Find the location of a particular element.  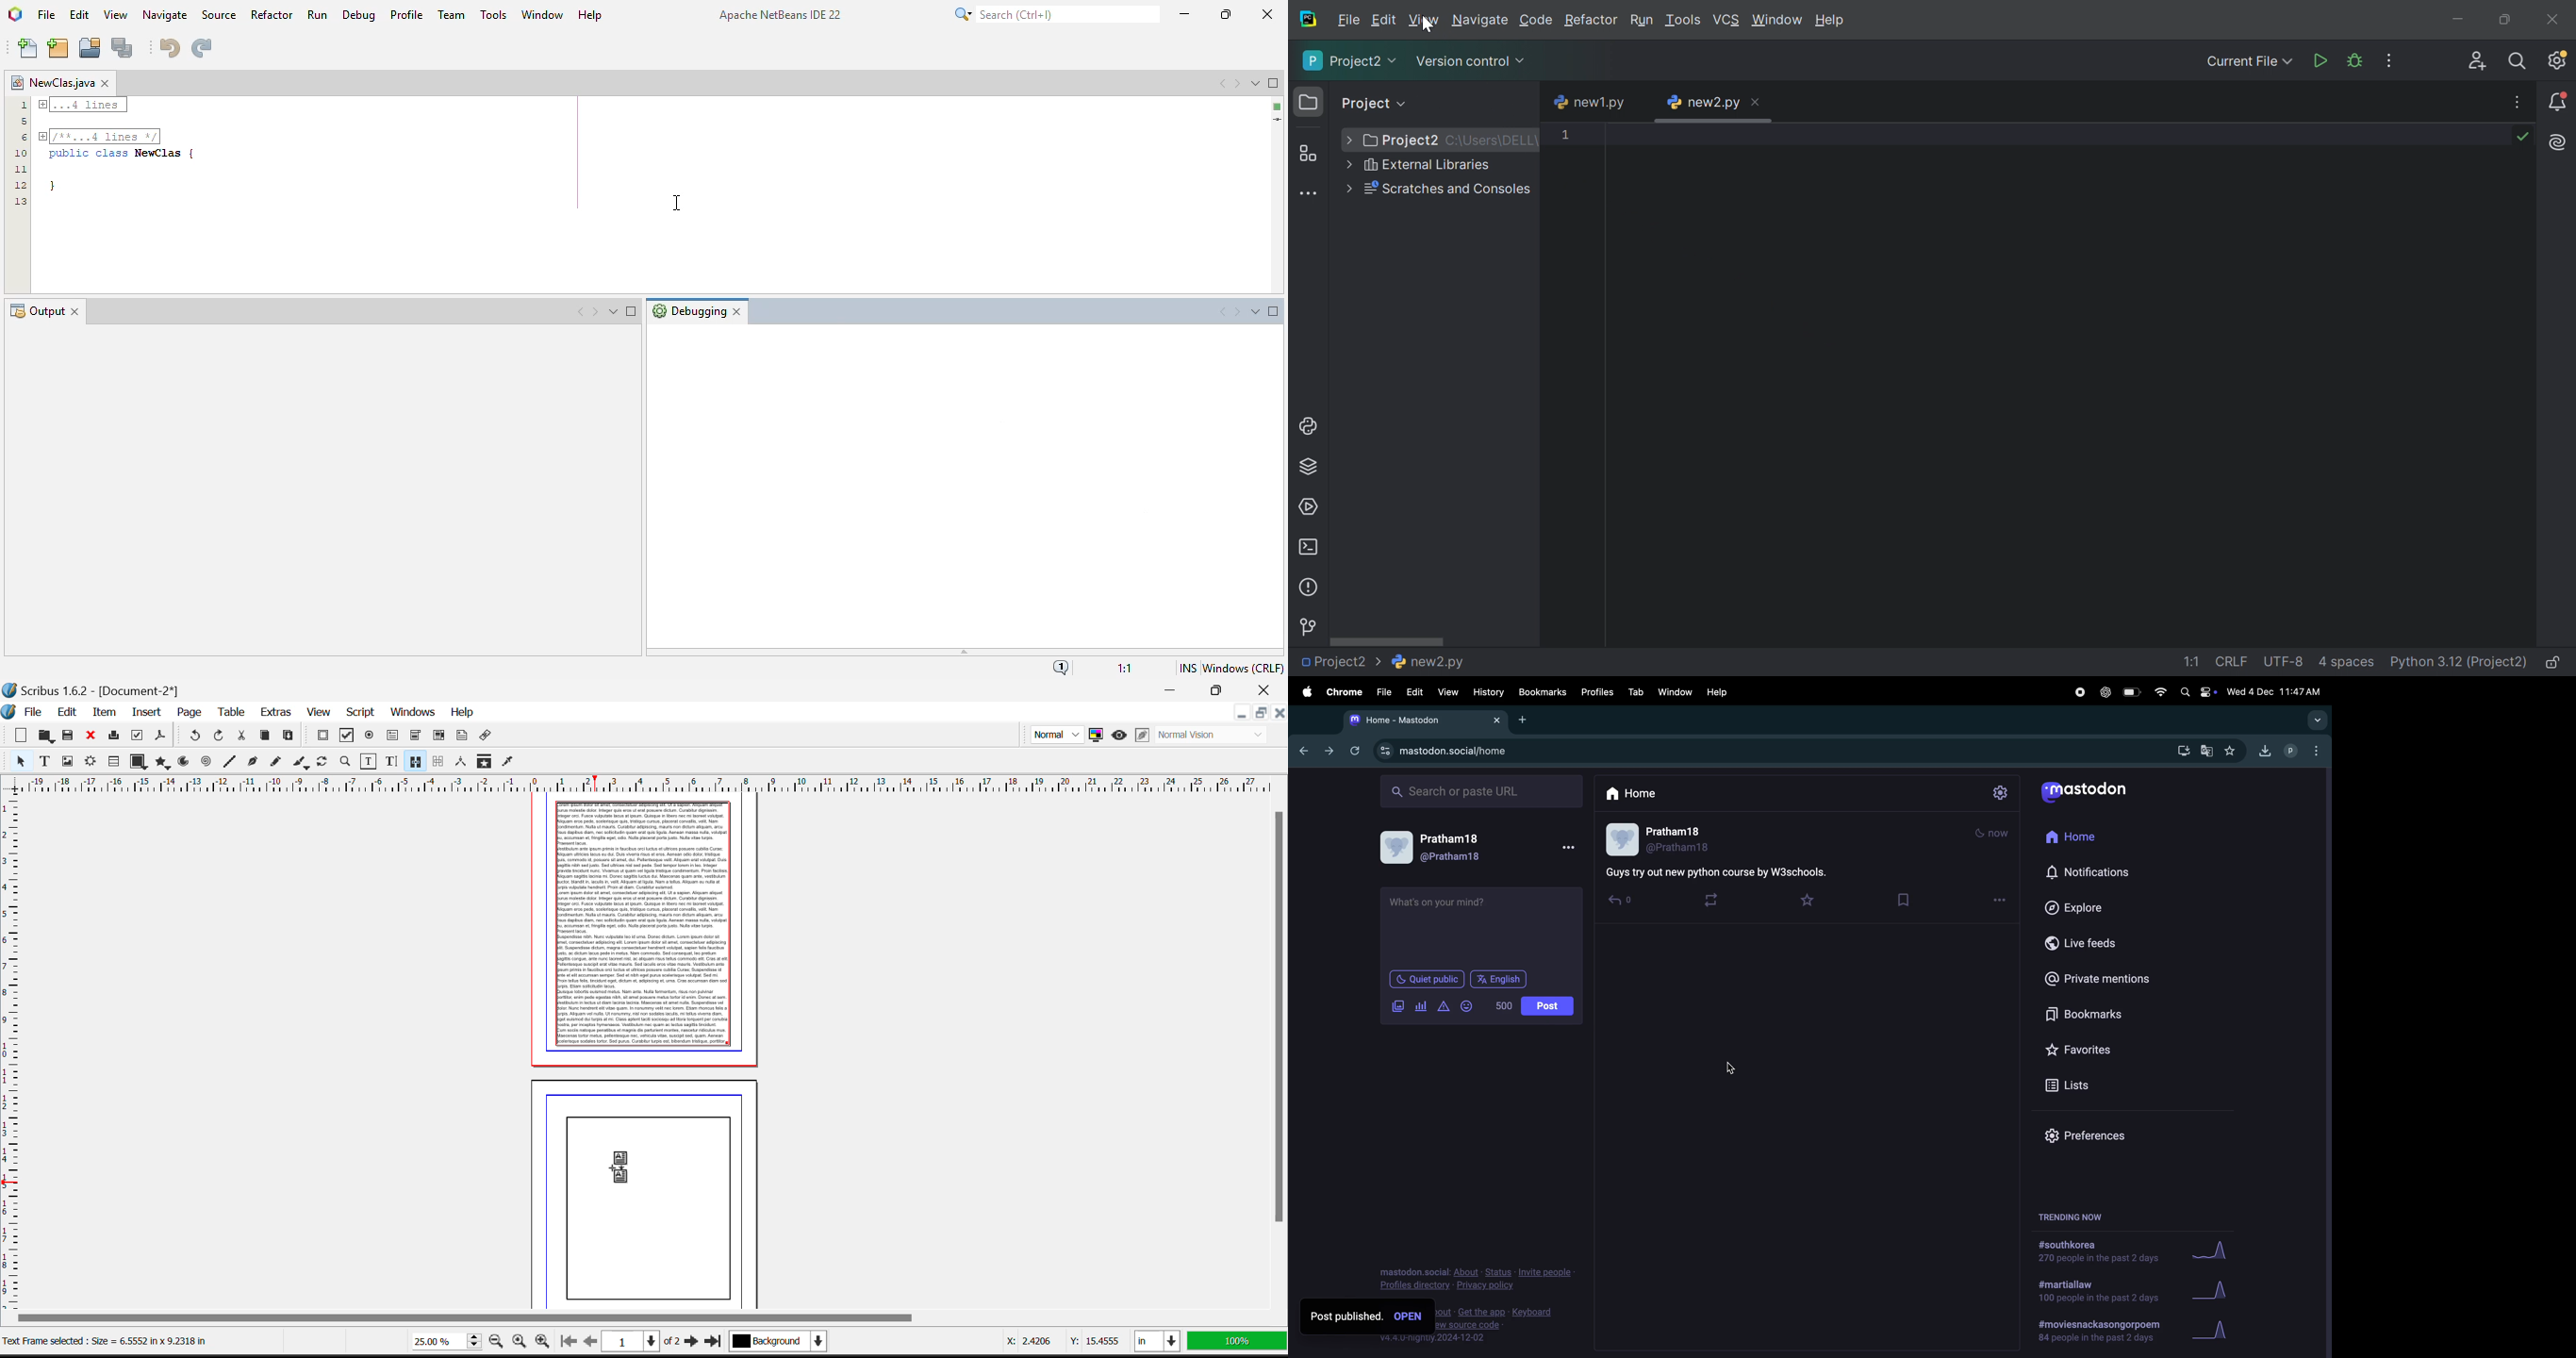

notifications is located at coordinates (2088, 874).